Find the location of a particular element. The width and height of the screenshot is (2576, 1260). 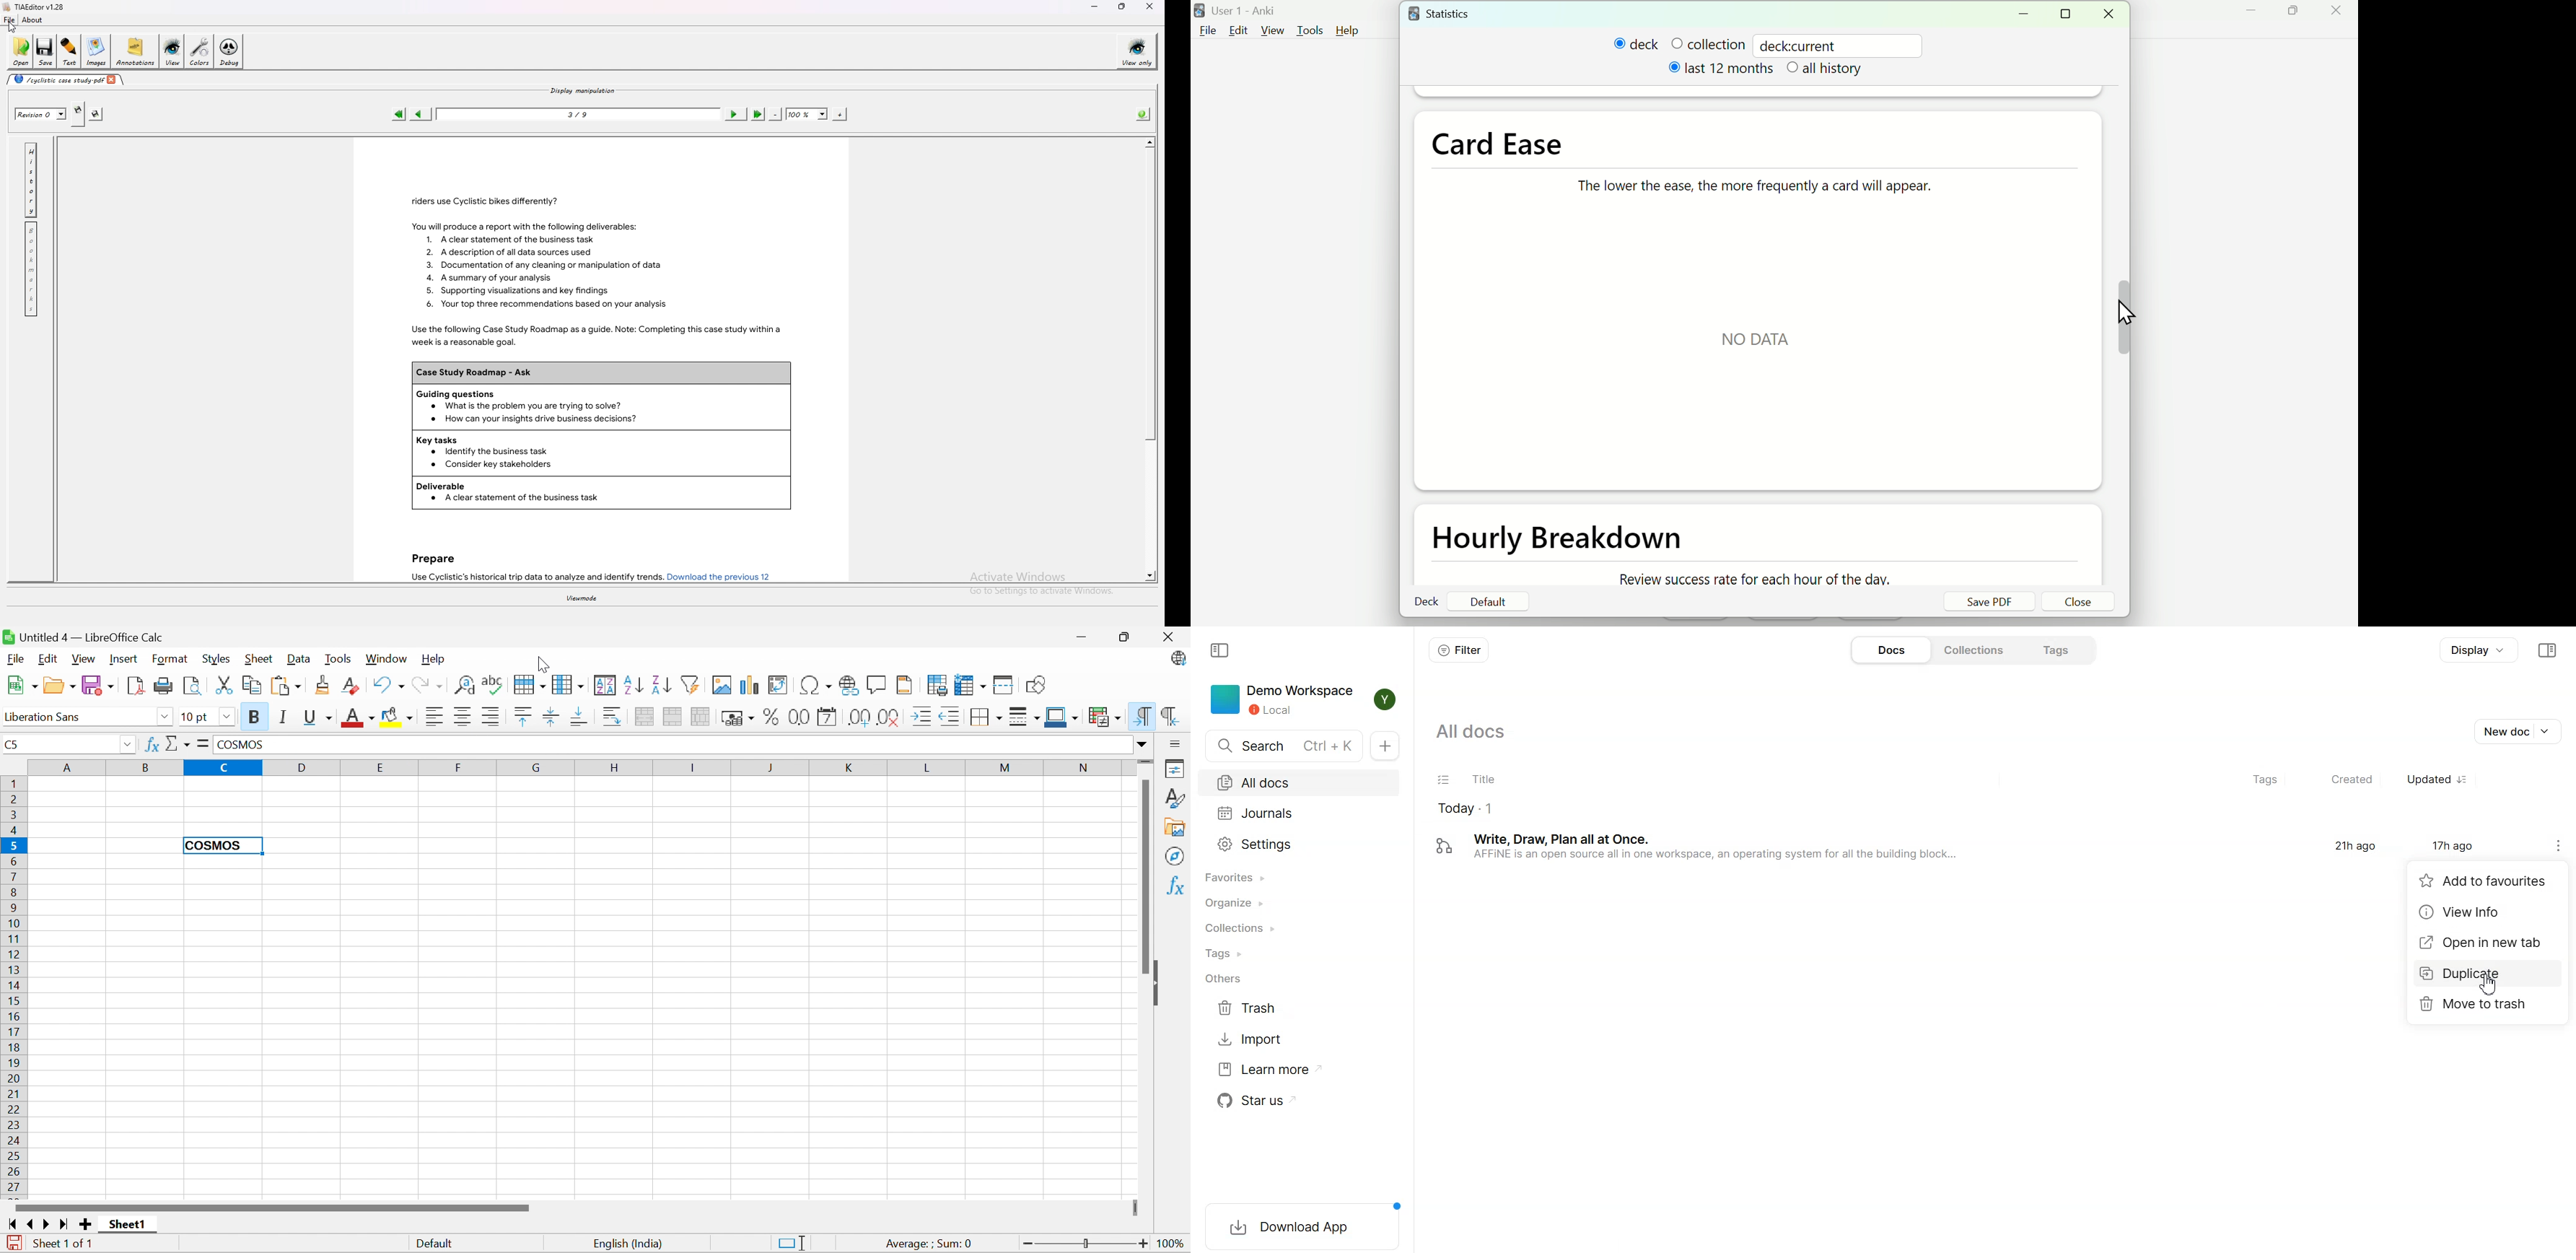

Average: ;Sum:0 is located at coordinates (929, 1244).